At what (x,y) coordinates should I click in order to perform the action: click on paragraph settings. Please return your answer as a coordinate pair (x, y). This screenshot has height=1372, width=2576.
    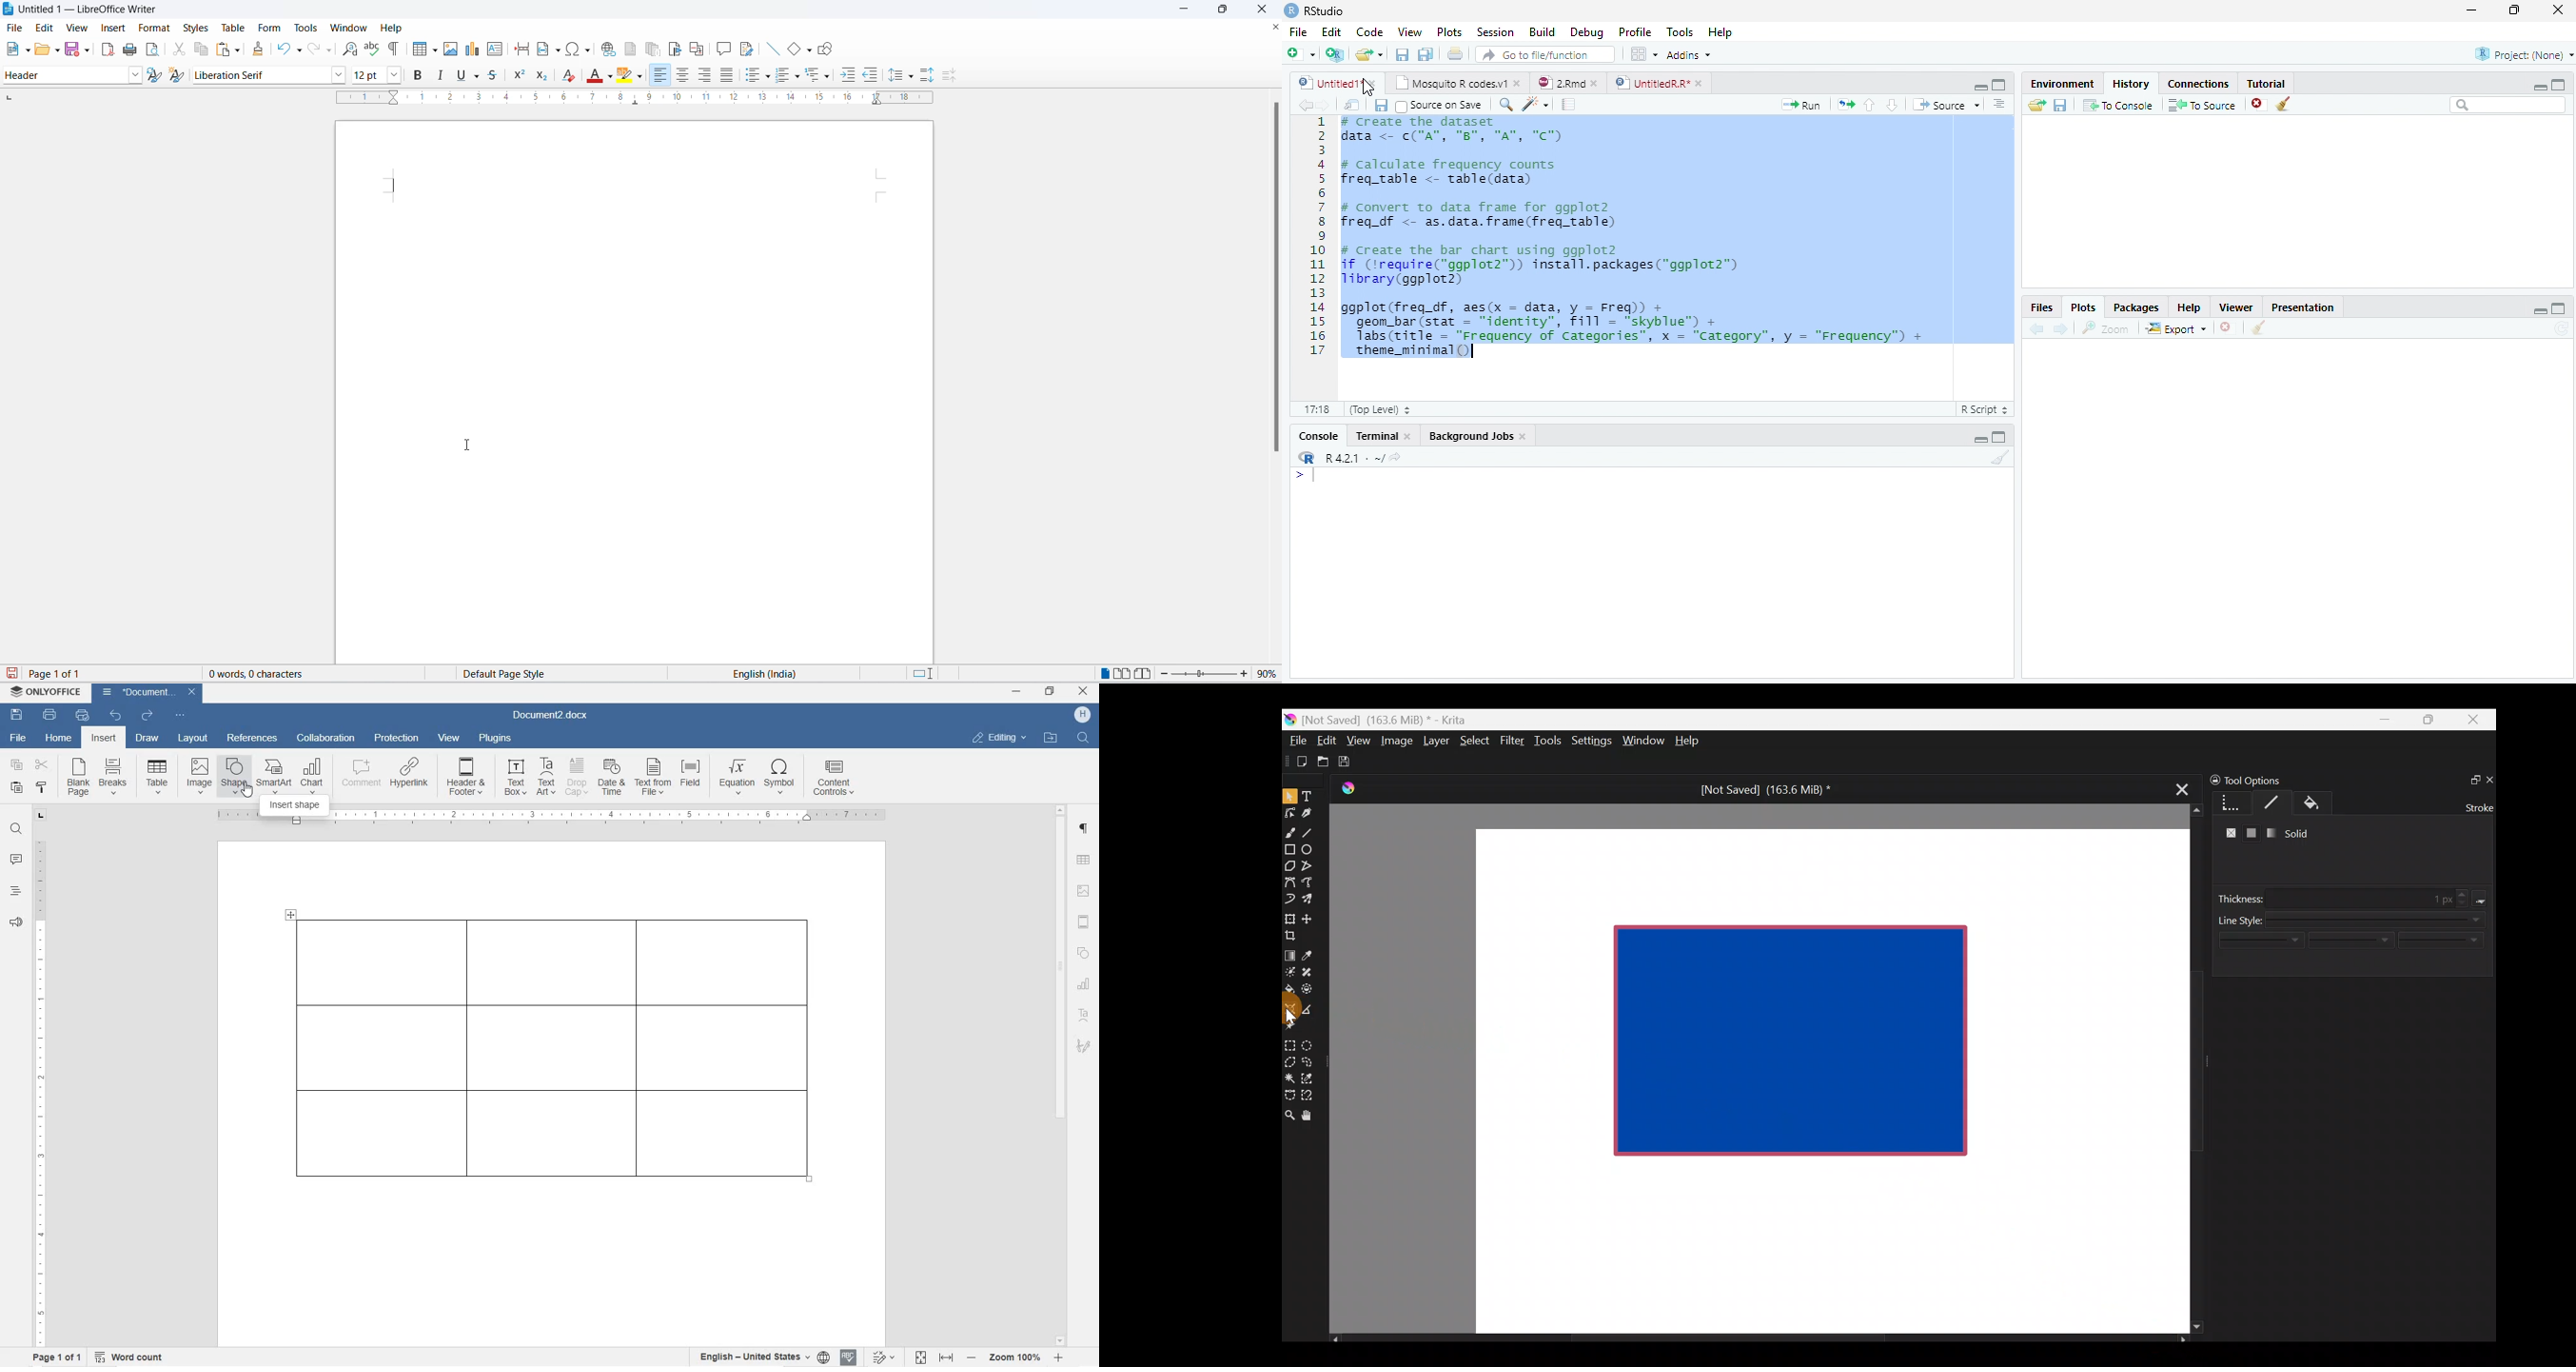
    Looking at the image, I should click on (1084, 829).